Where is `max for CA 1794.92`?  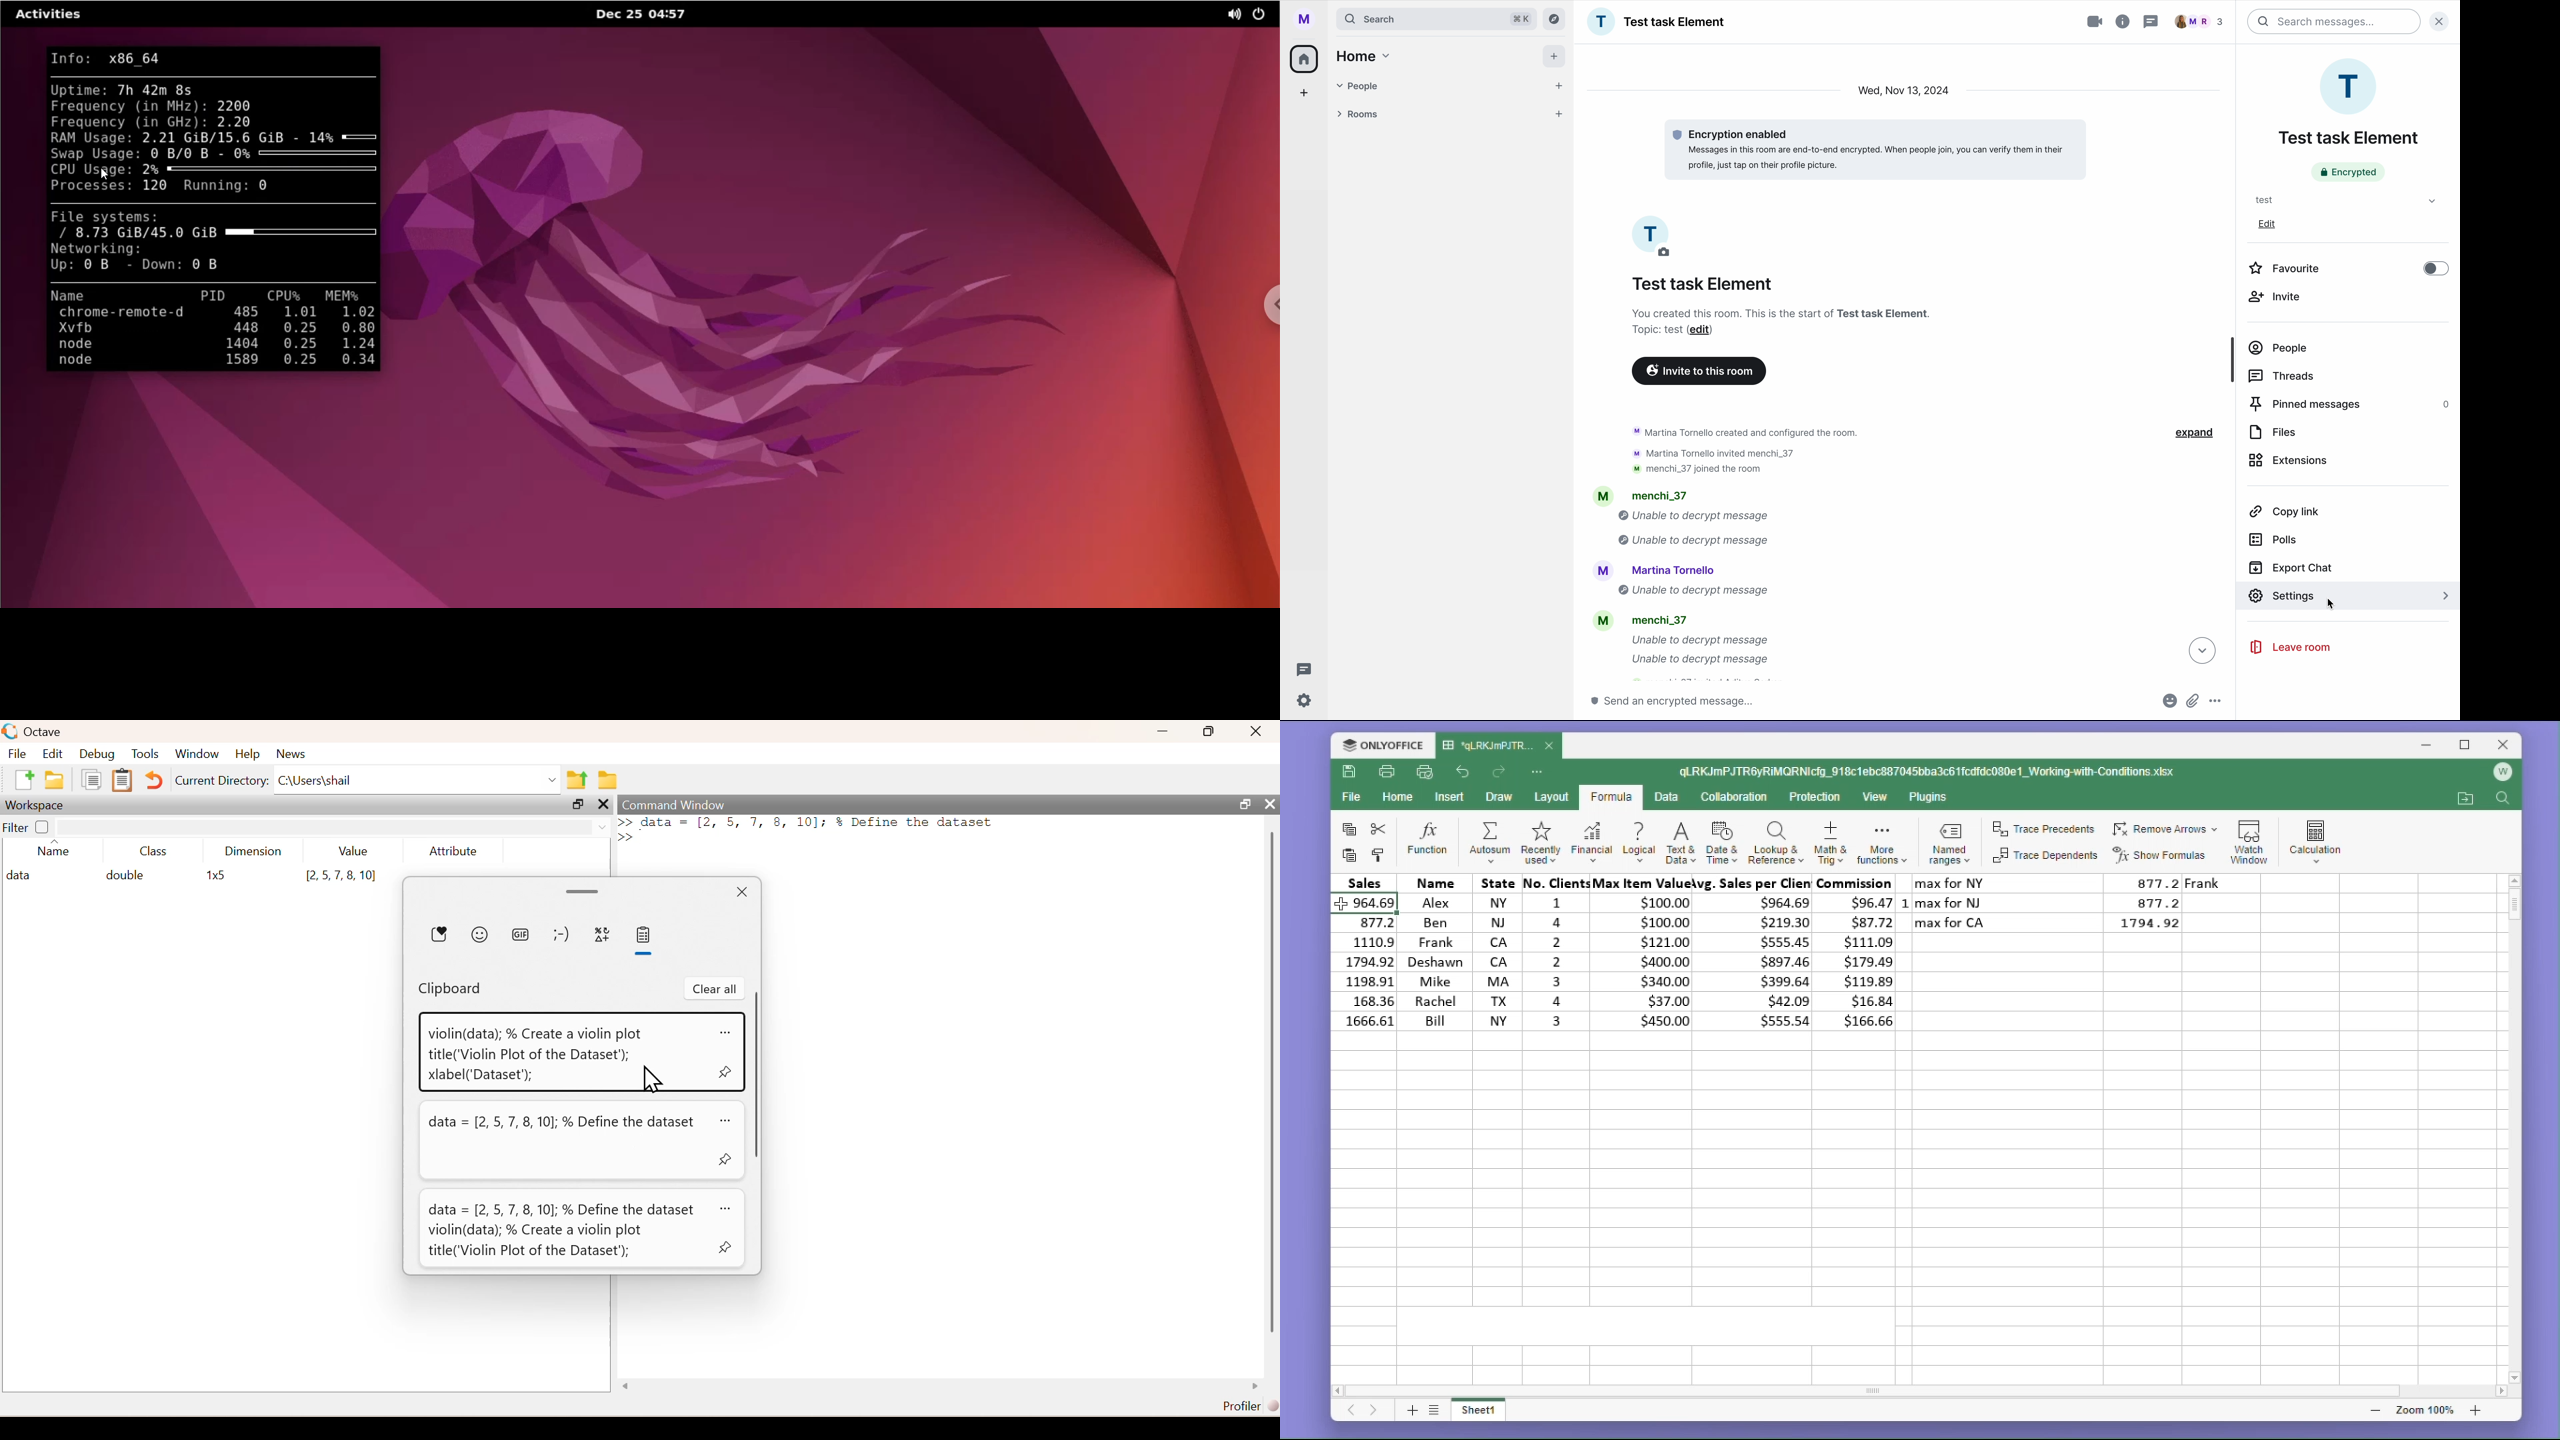
max for CA 1794.92 is located at coordinates (2054, 923).